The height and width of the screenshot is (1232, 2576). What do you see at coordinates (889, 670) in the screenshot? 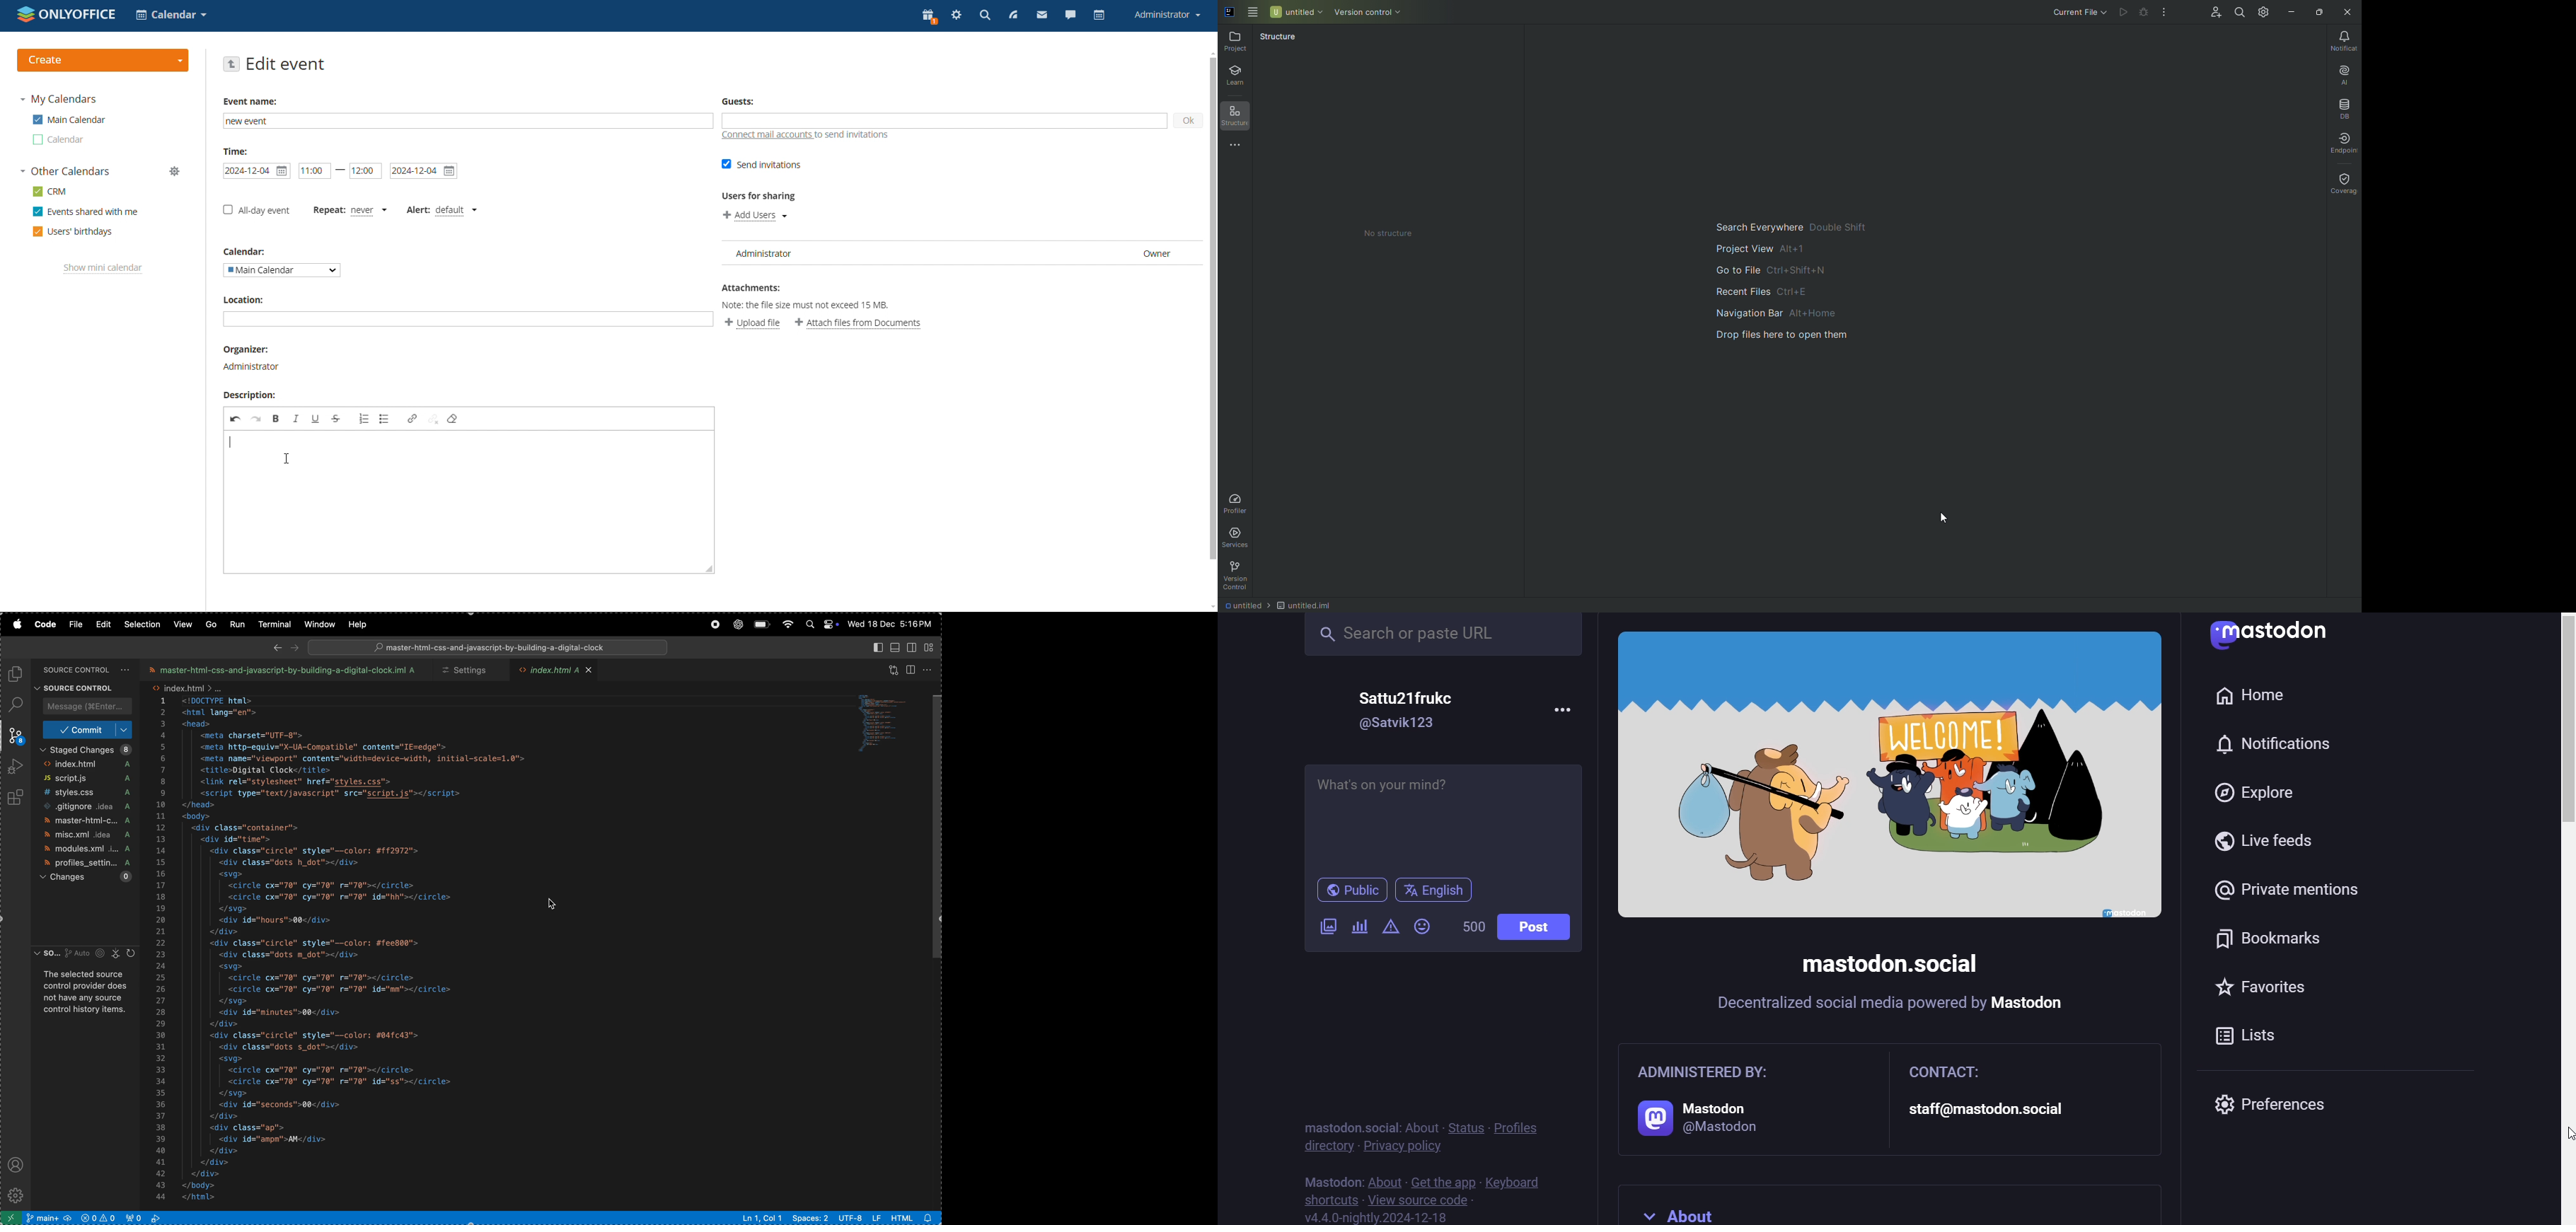
I see `refresh` at bounding box center [889, 670].